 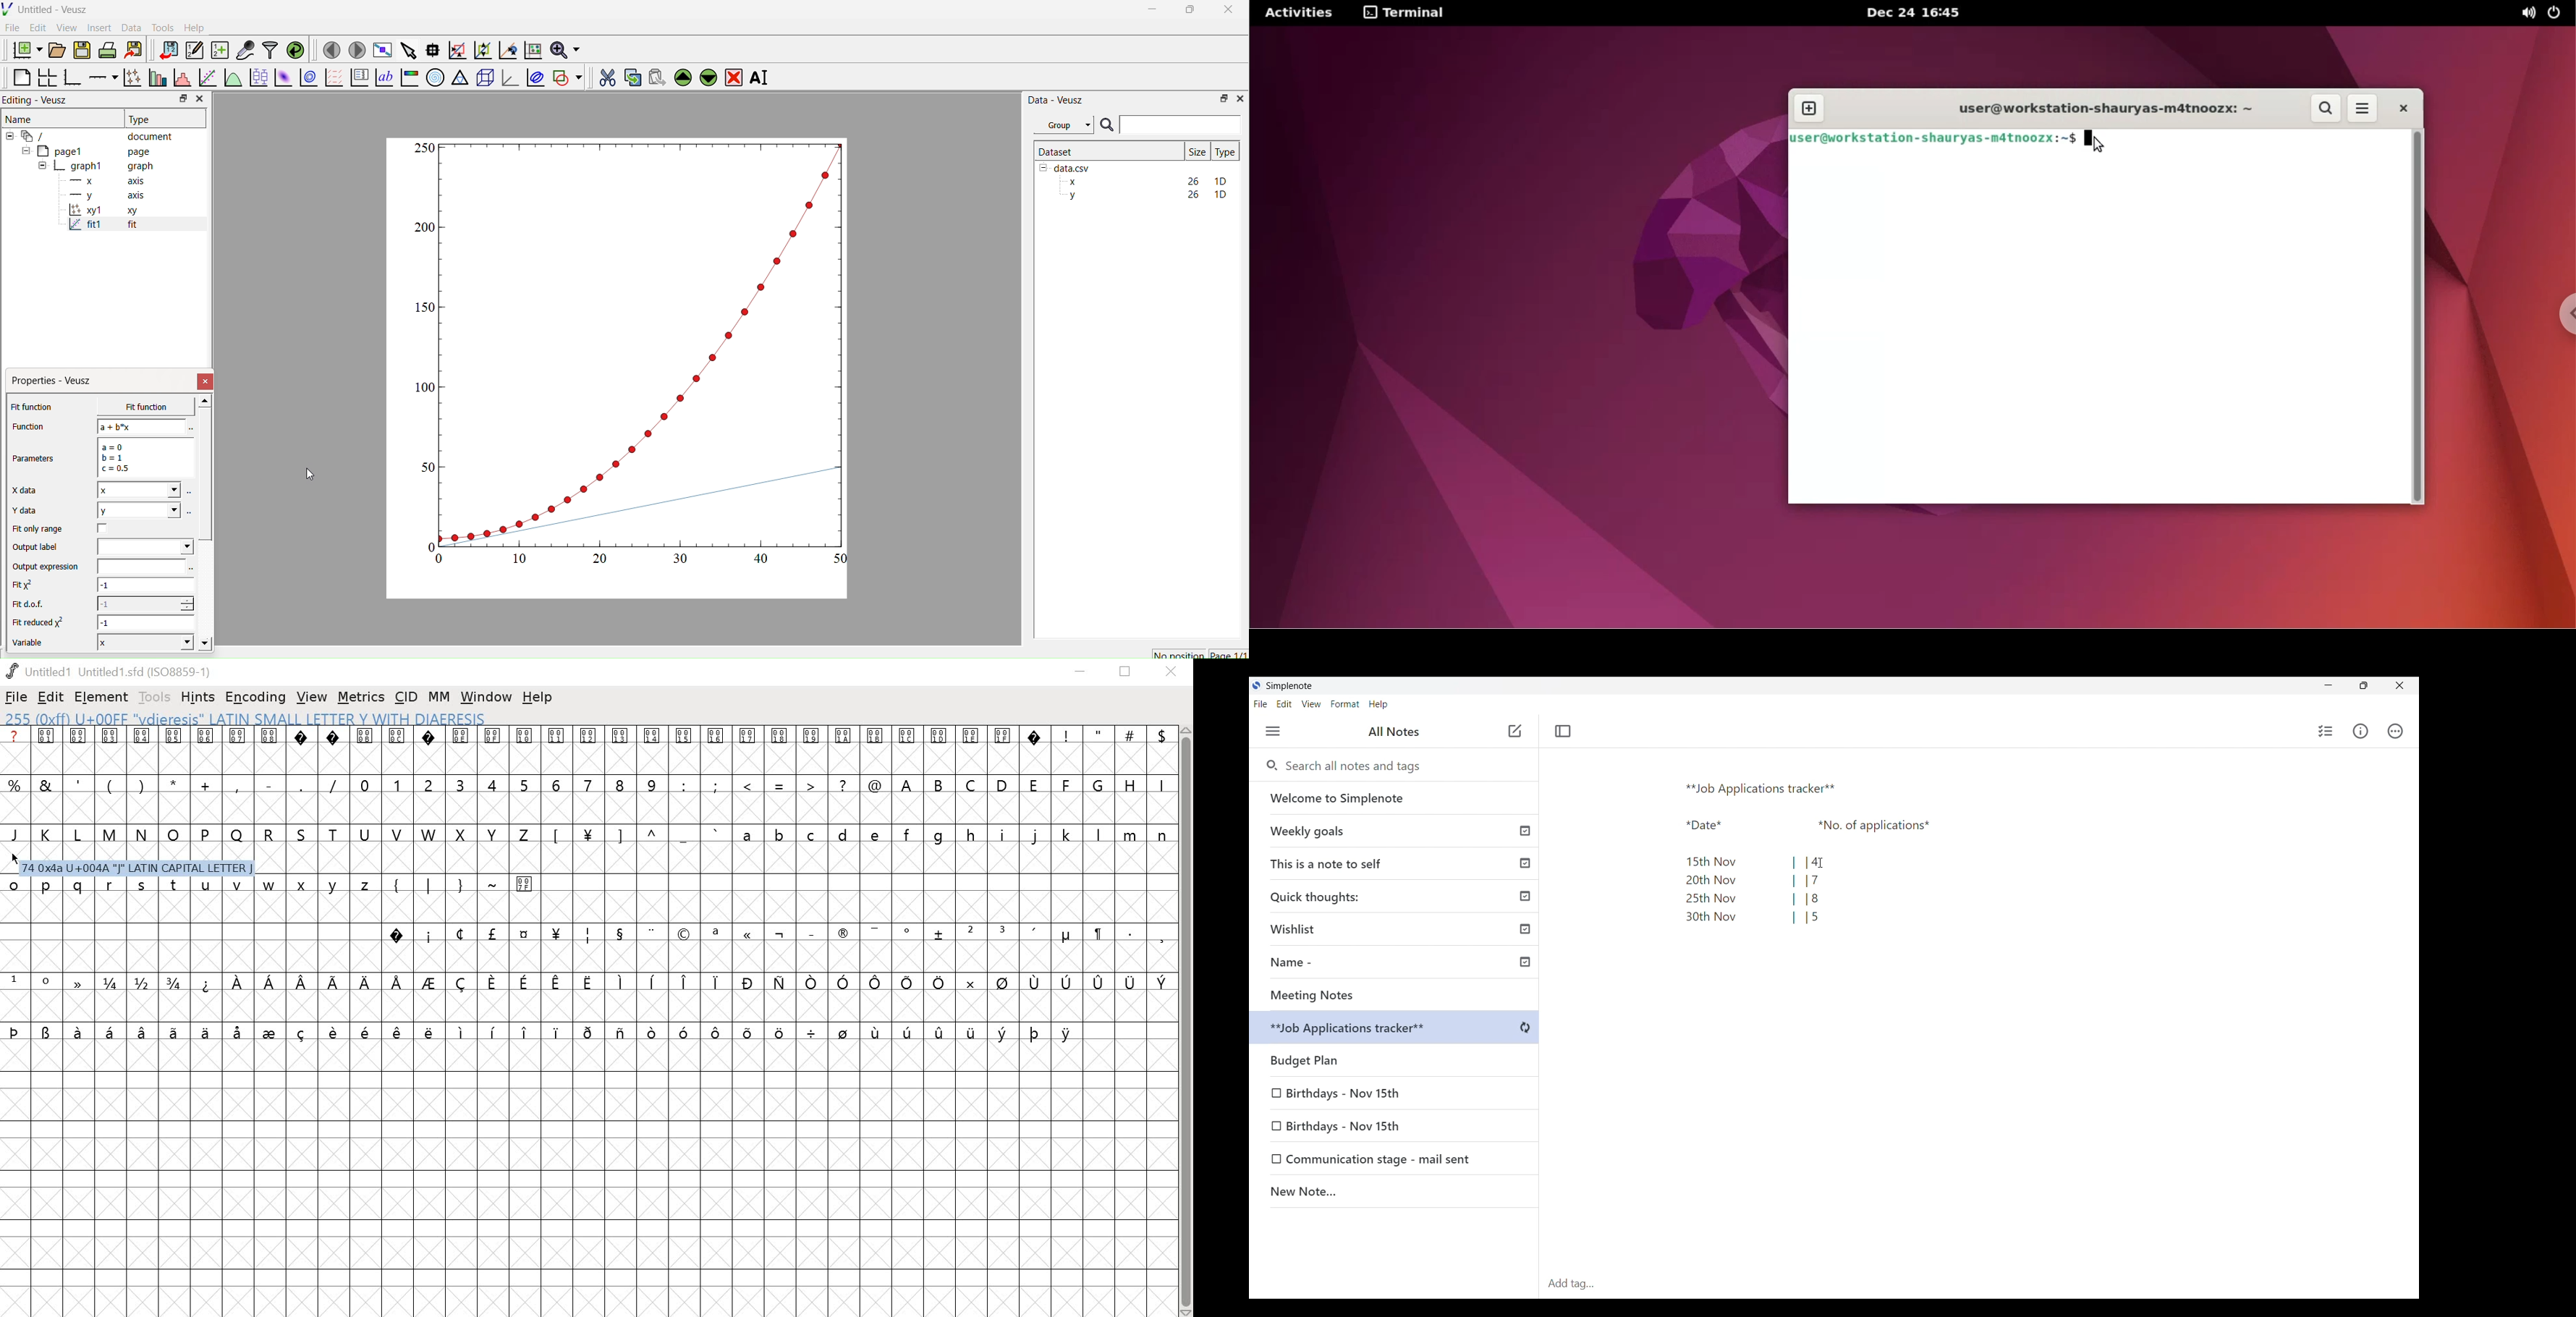 What do you see at coordinates (508, 784) in the screenshot?
I see `numbers` at bounding box center [508, 784].